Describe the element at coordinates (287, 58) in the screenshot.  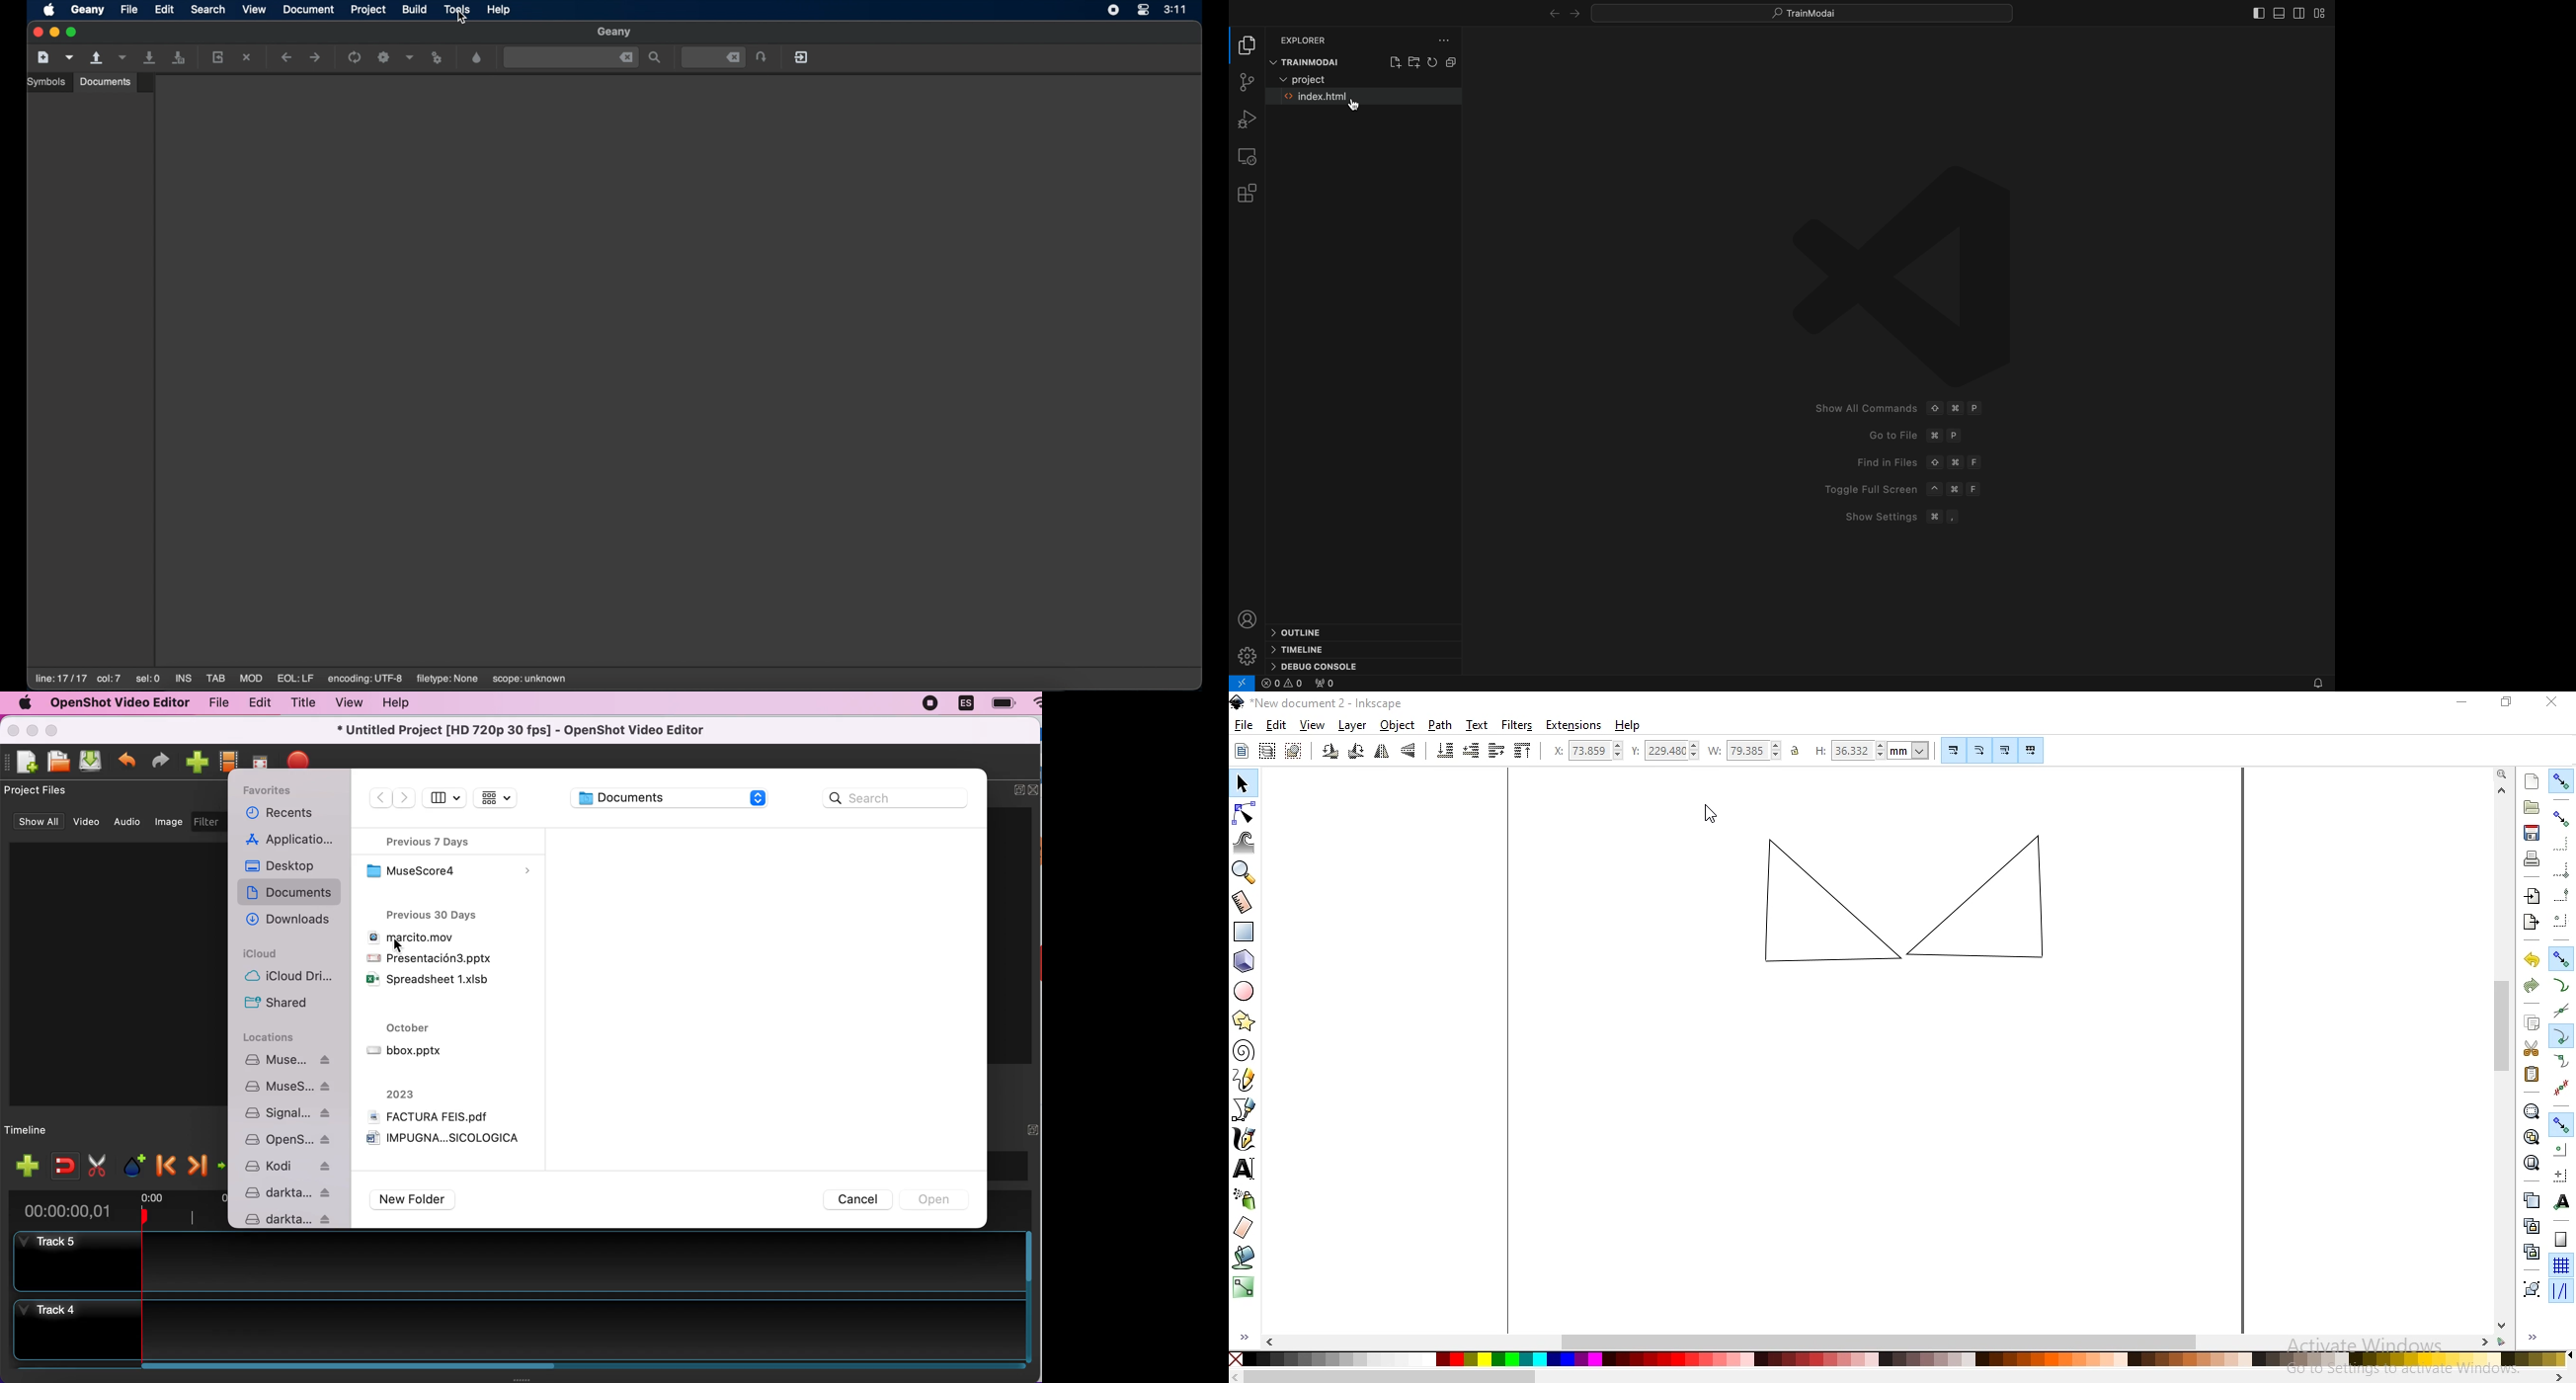
I see `navigate backward a location` at that location.